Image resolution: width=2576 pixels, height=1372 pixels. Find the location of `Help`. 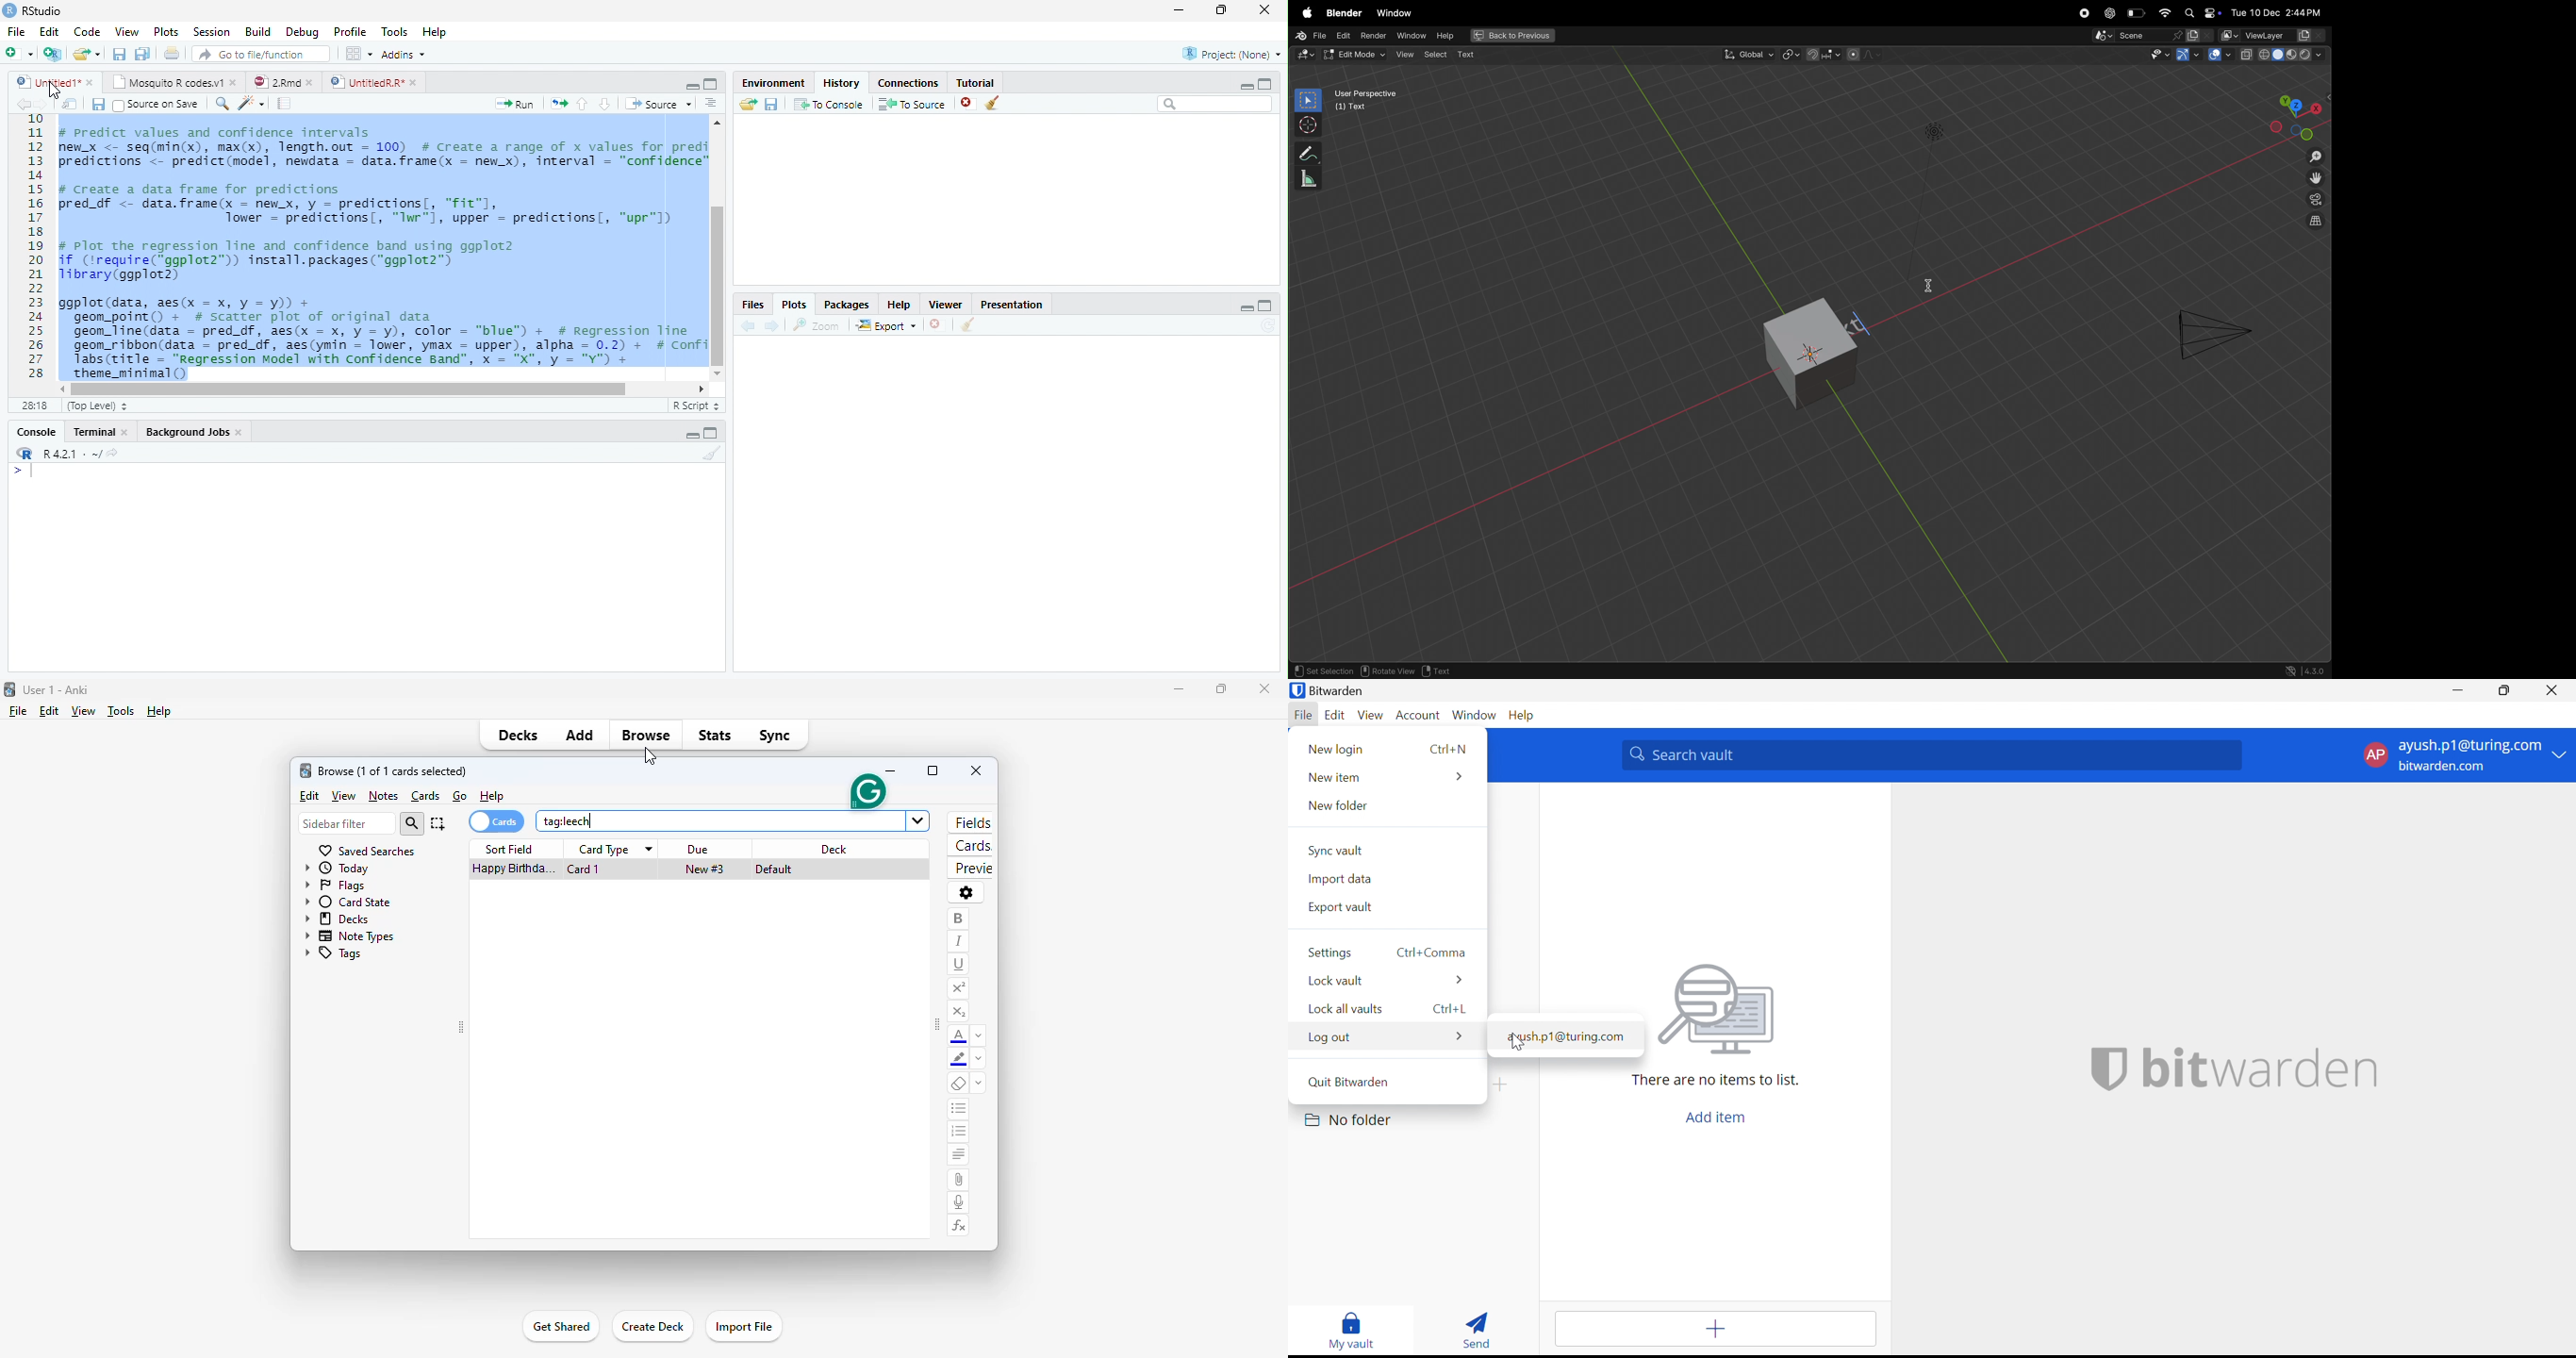

Help is located at coordinates (436, 33).